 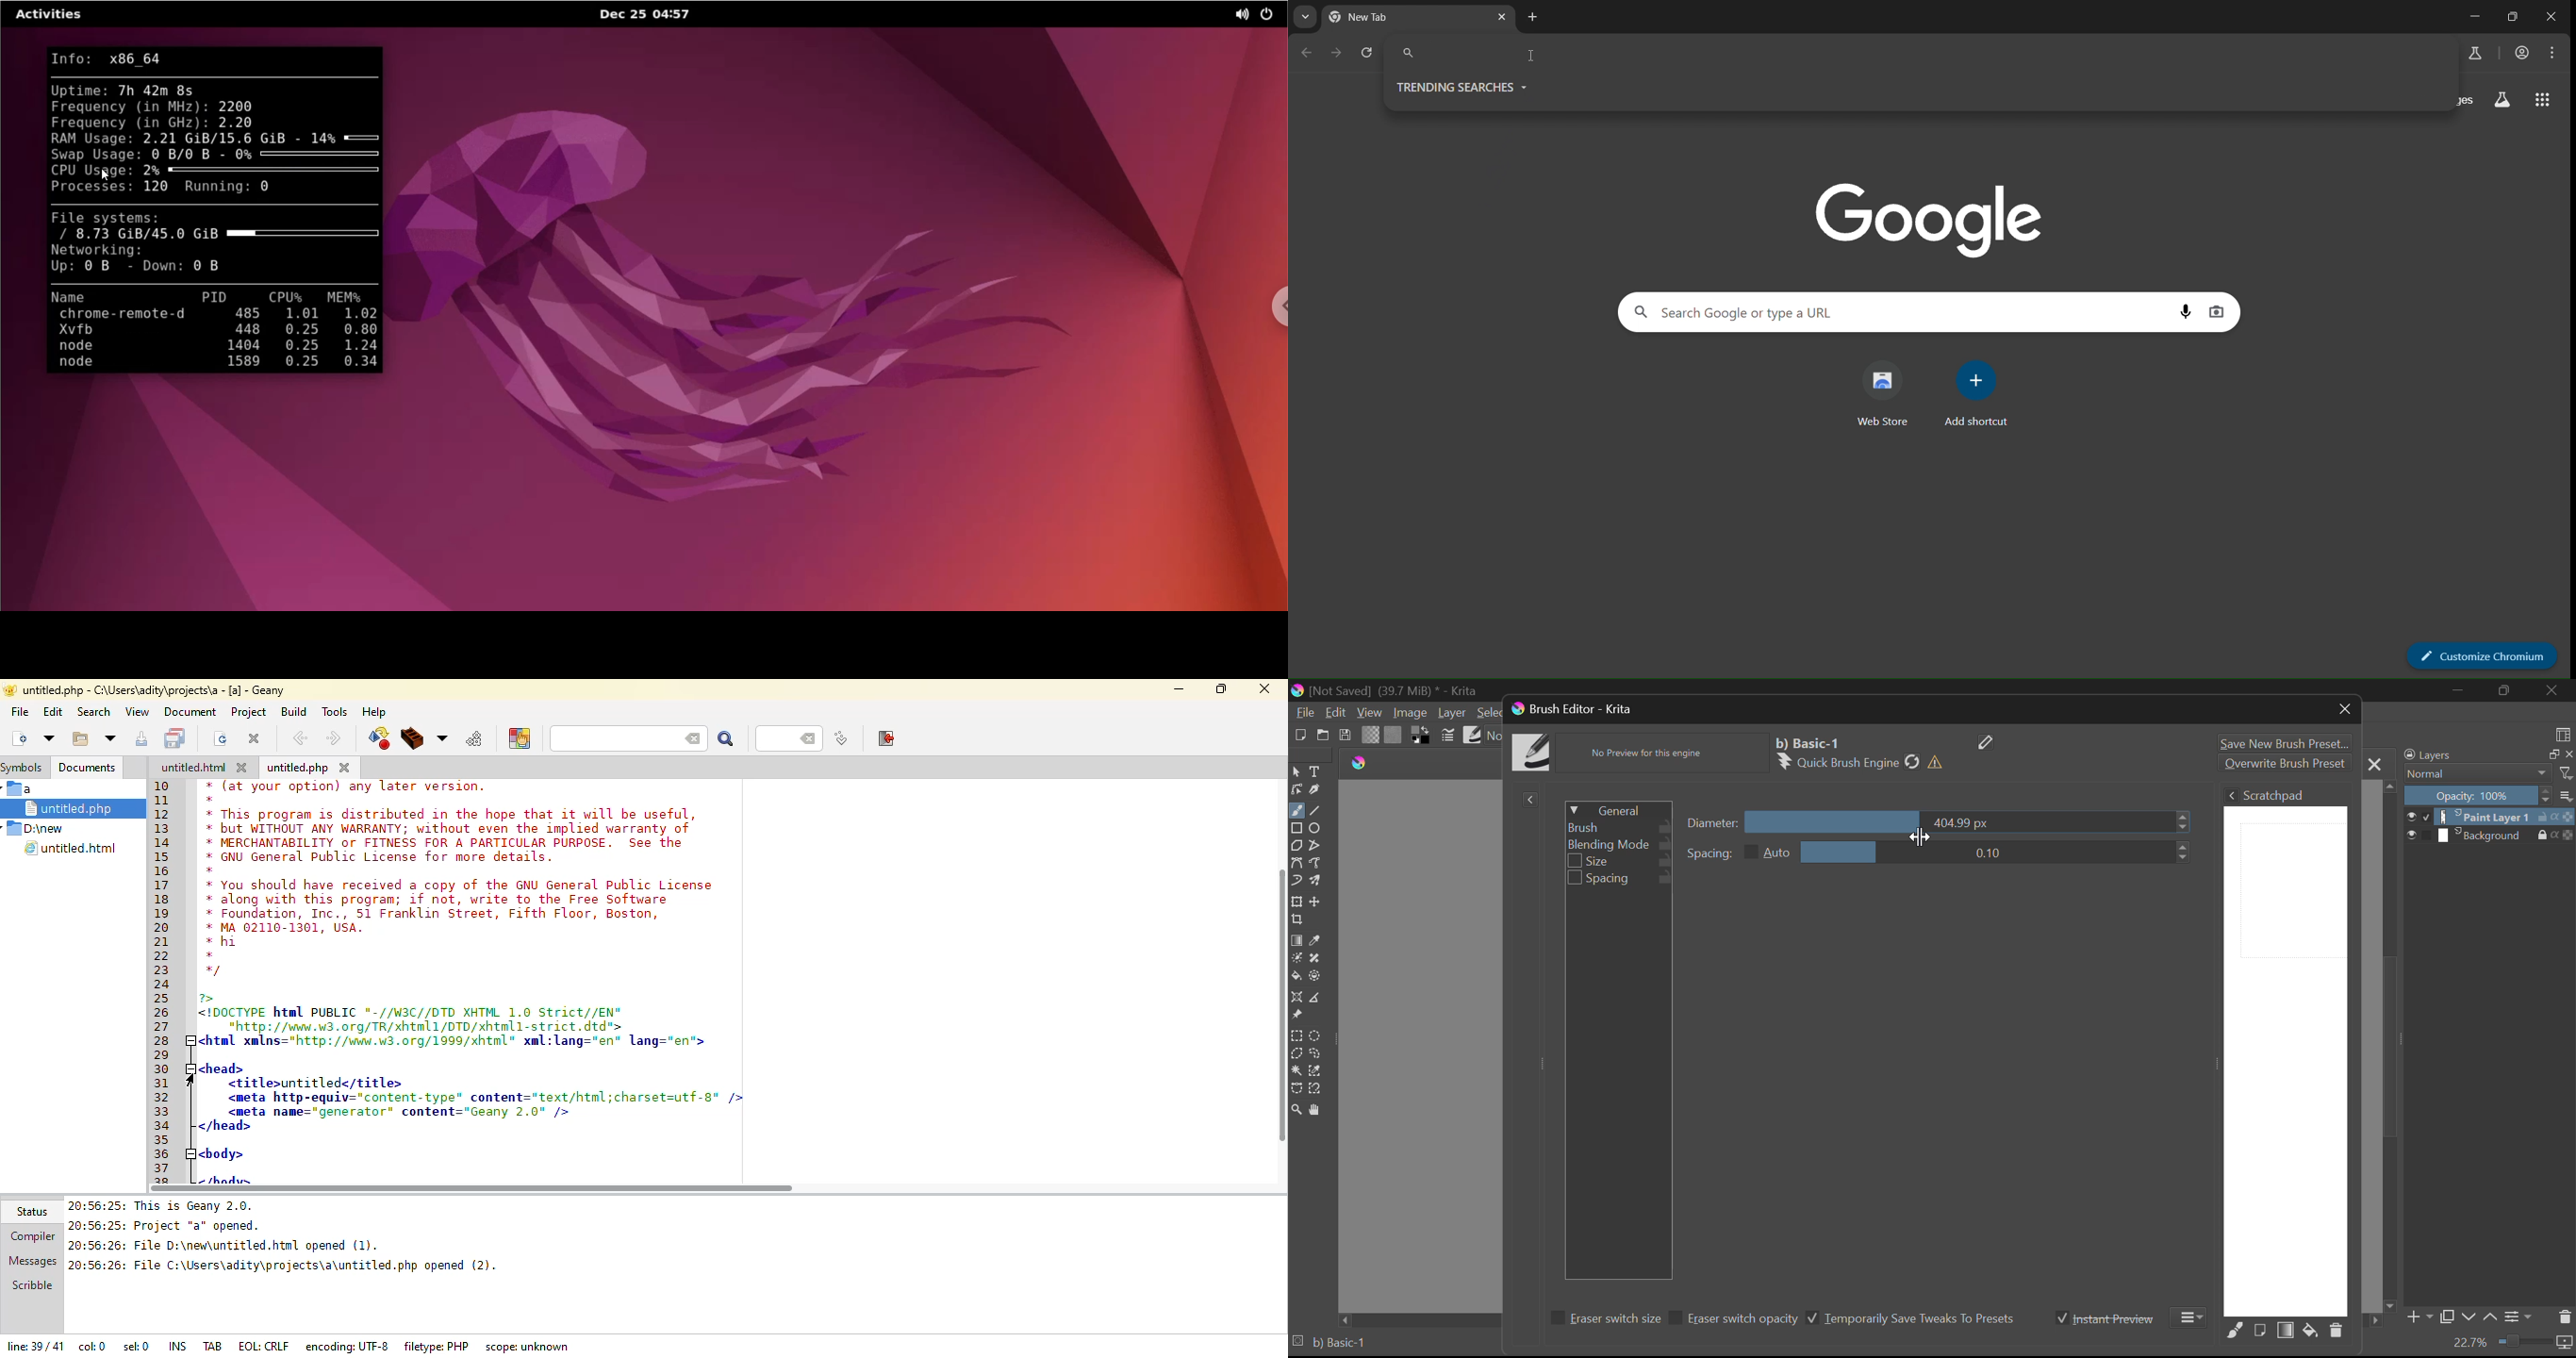 What do you see at coordinates (35, 1345) in the screenshot?
I see `line: 39/41` at bounding box center [35, 1345].